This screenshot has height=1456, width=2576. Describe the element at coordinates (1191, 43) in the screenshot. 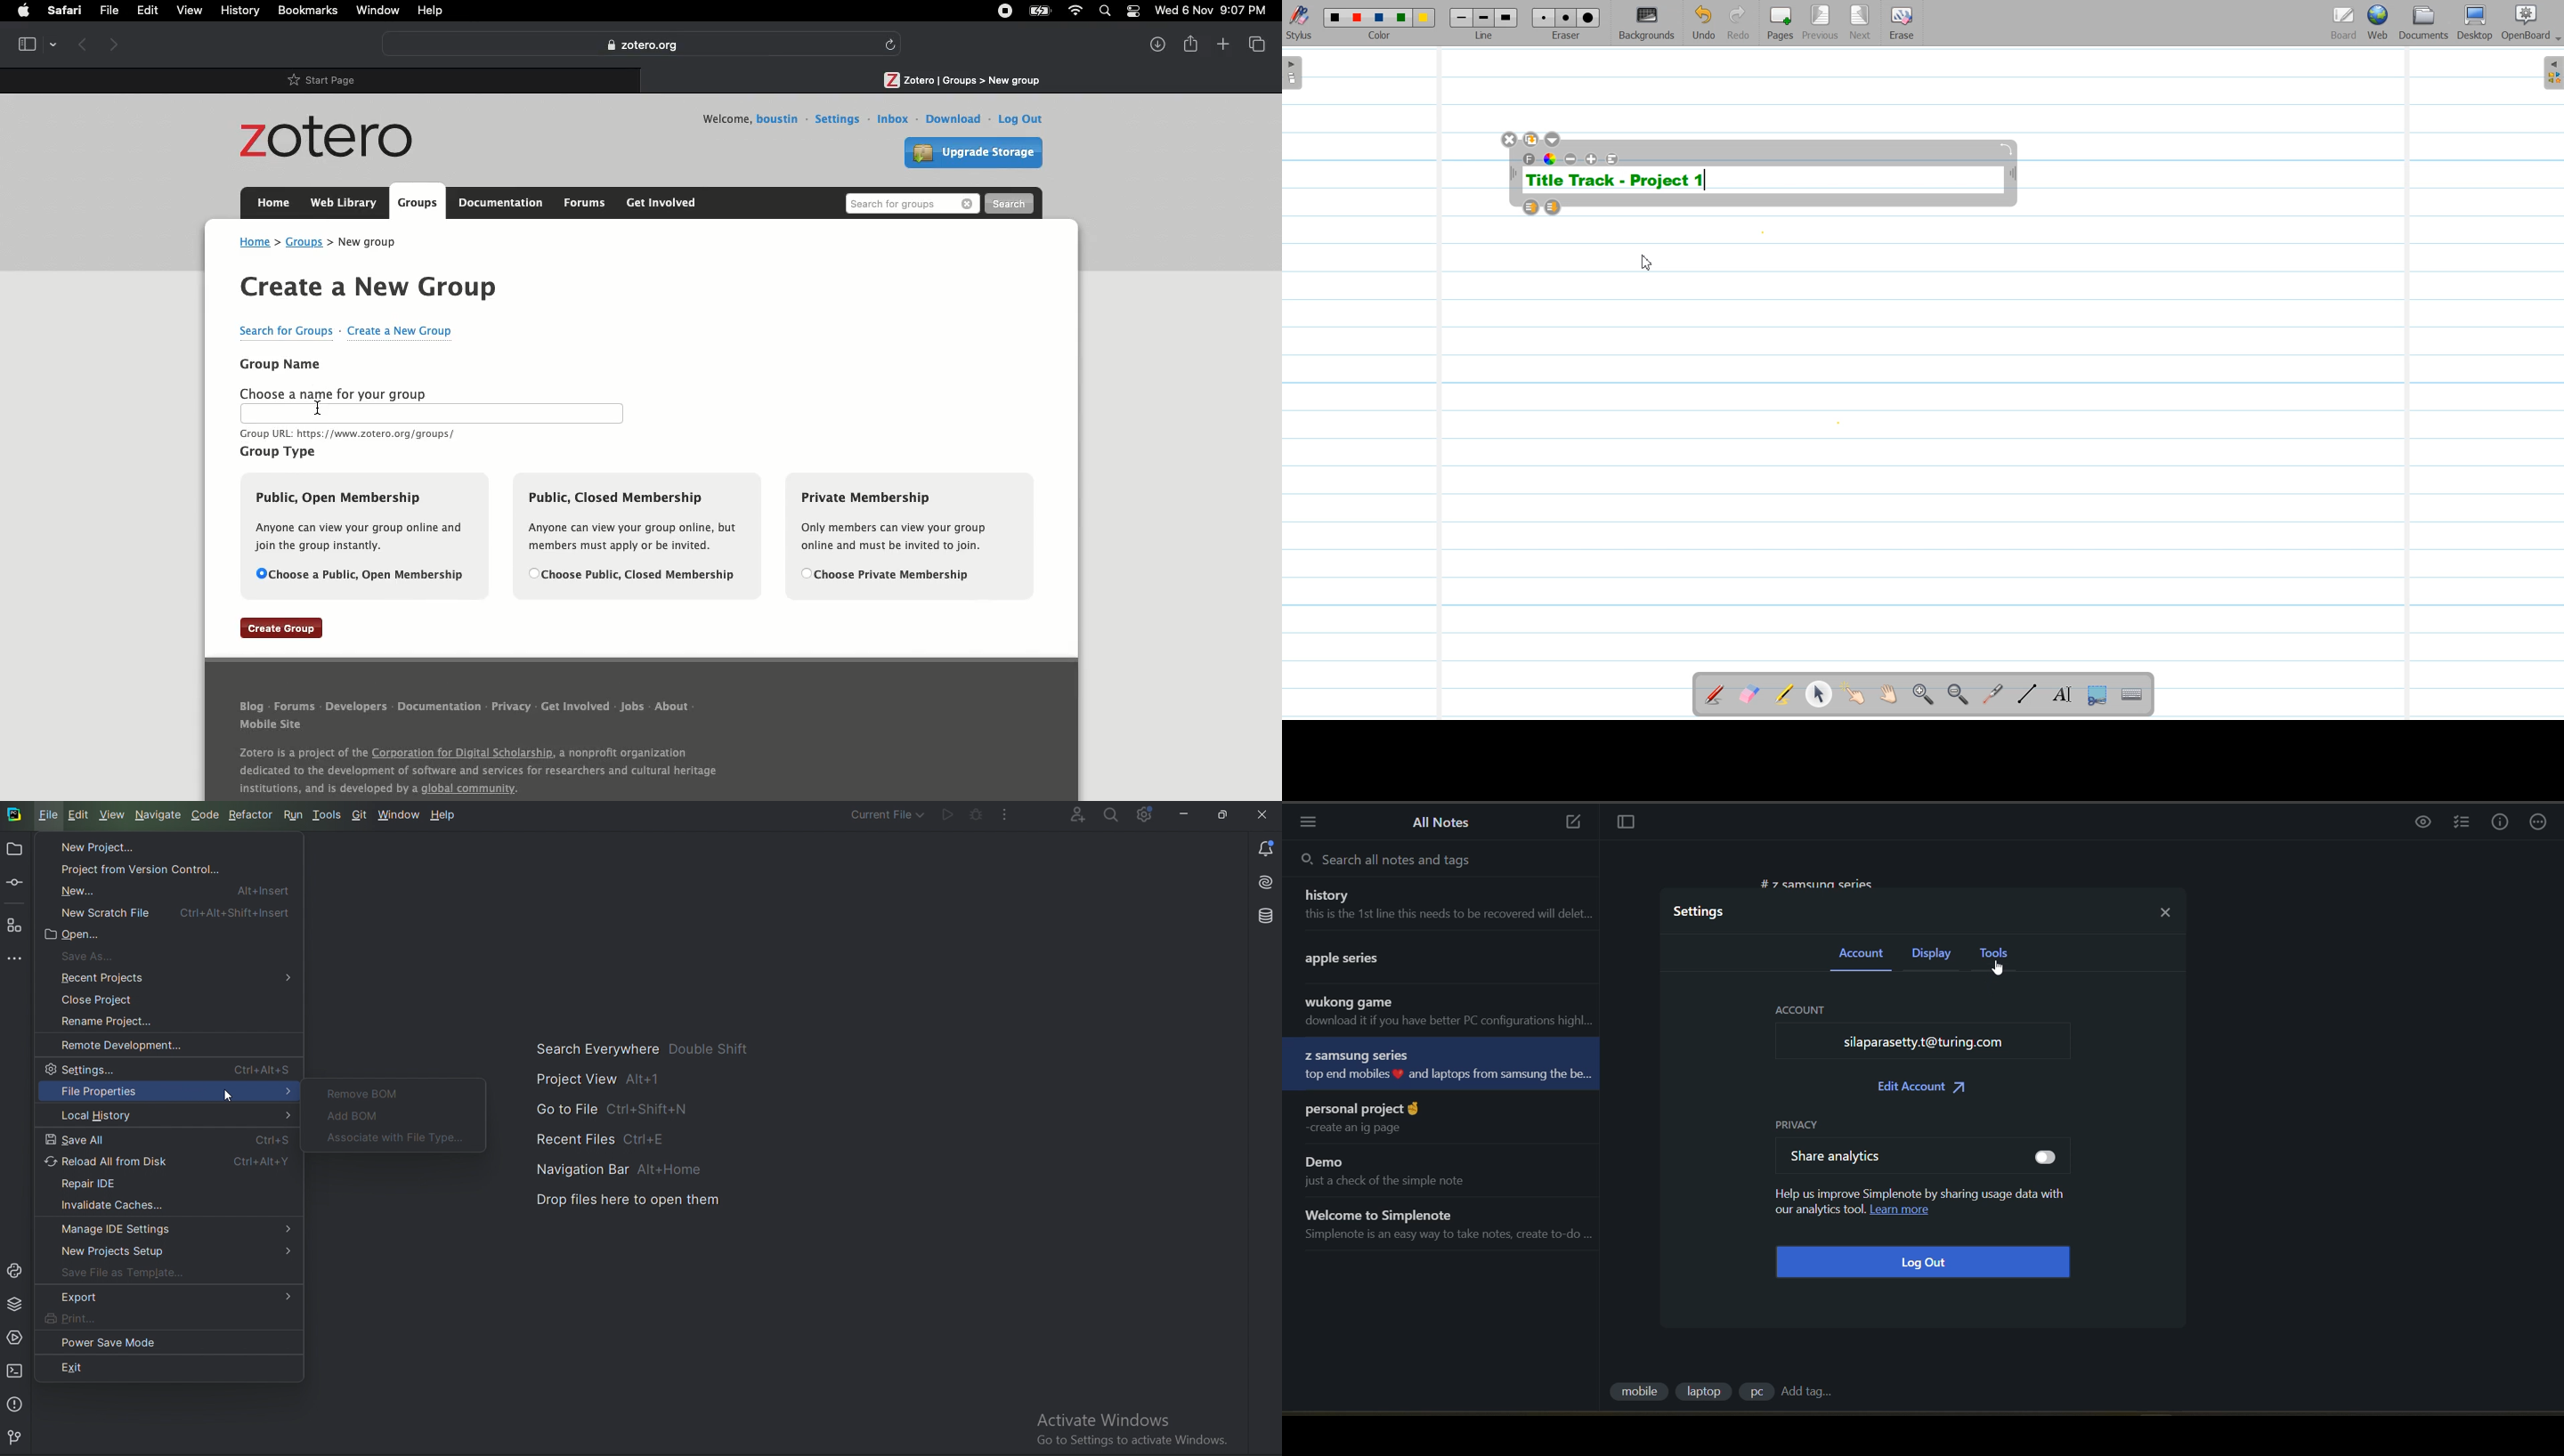

I see `Share` at that location.